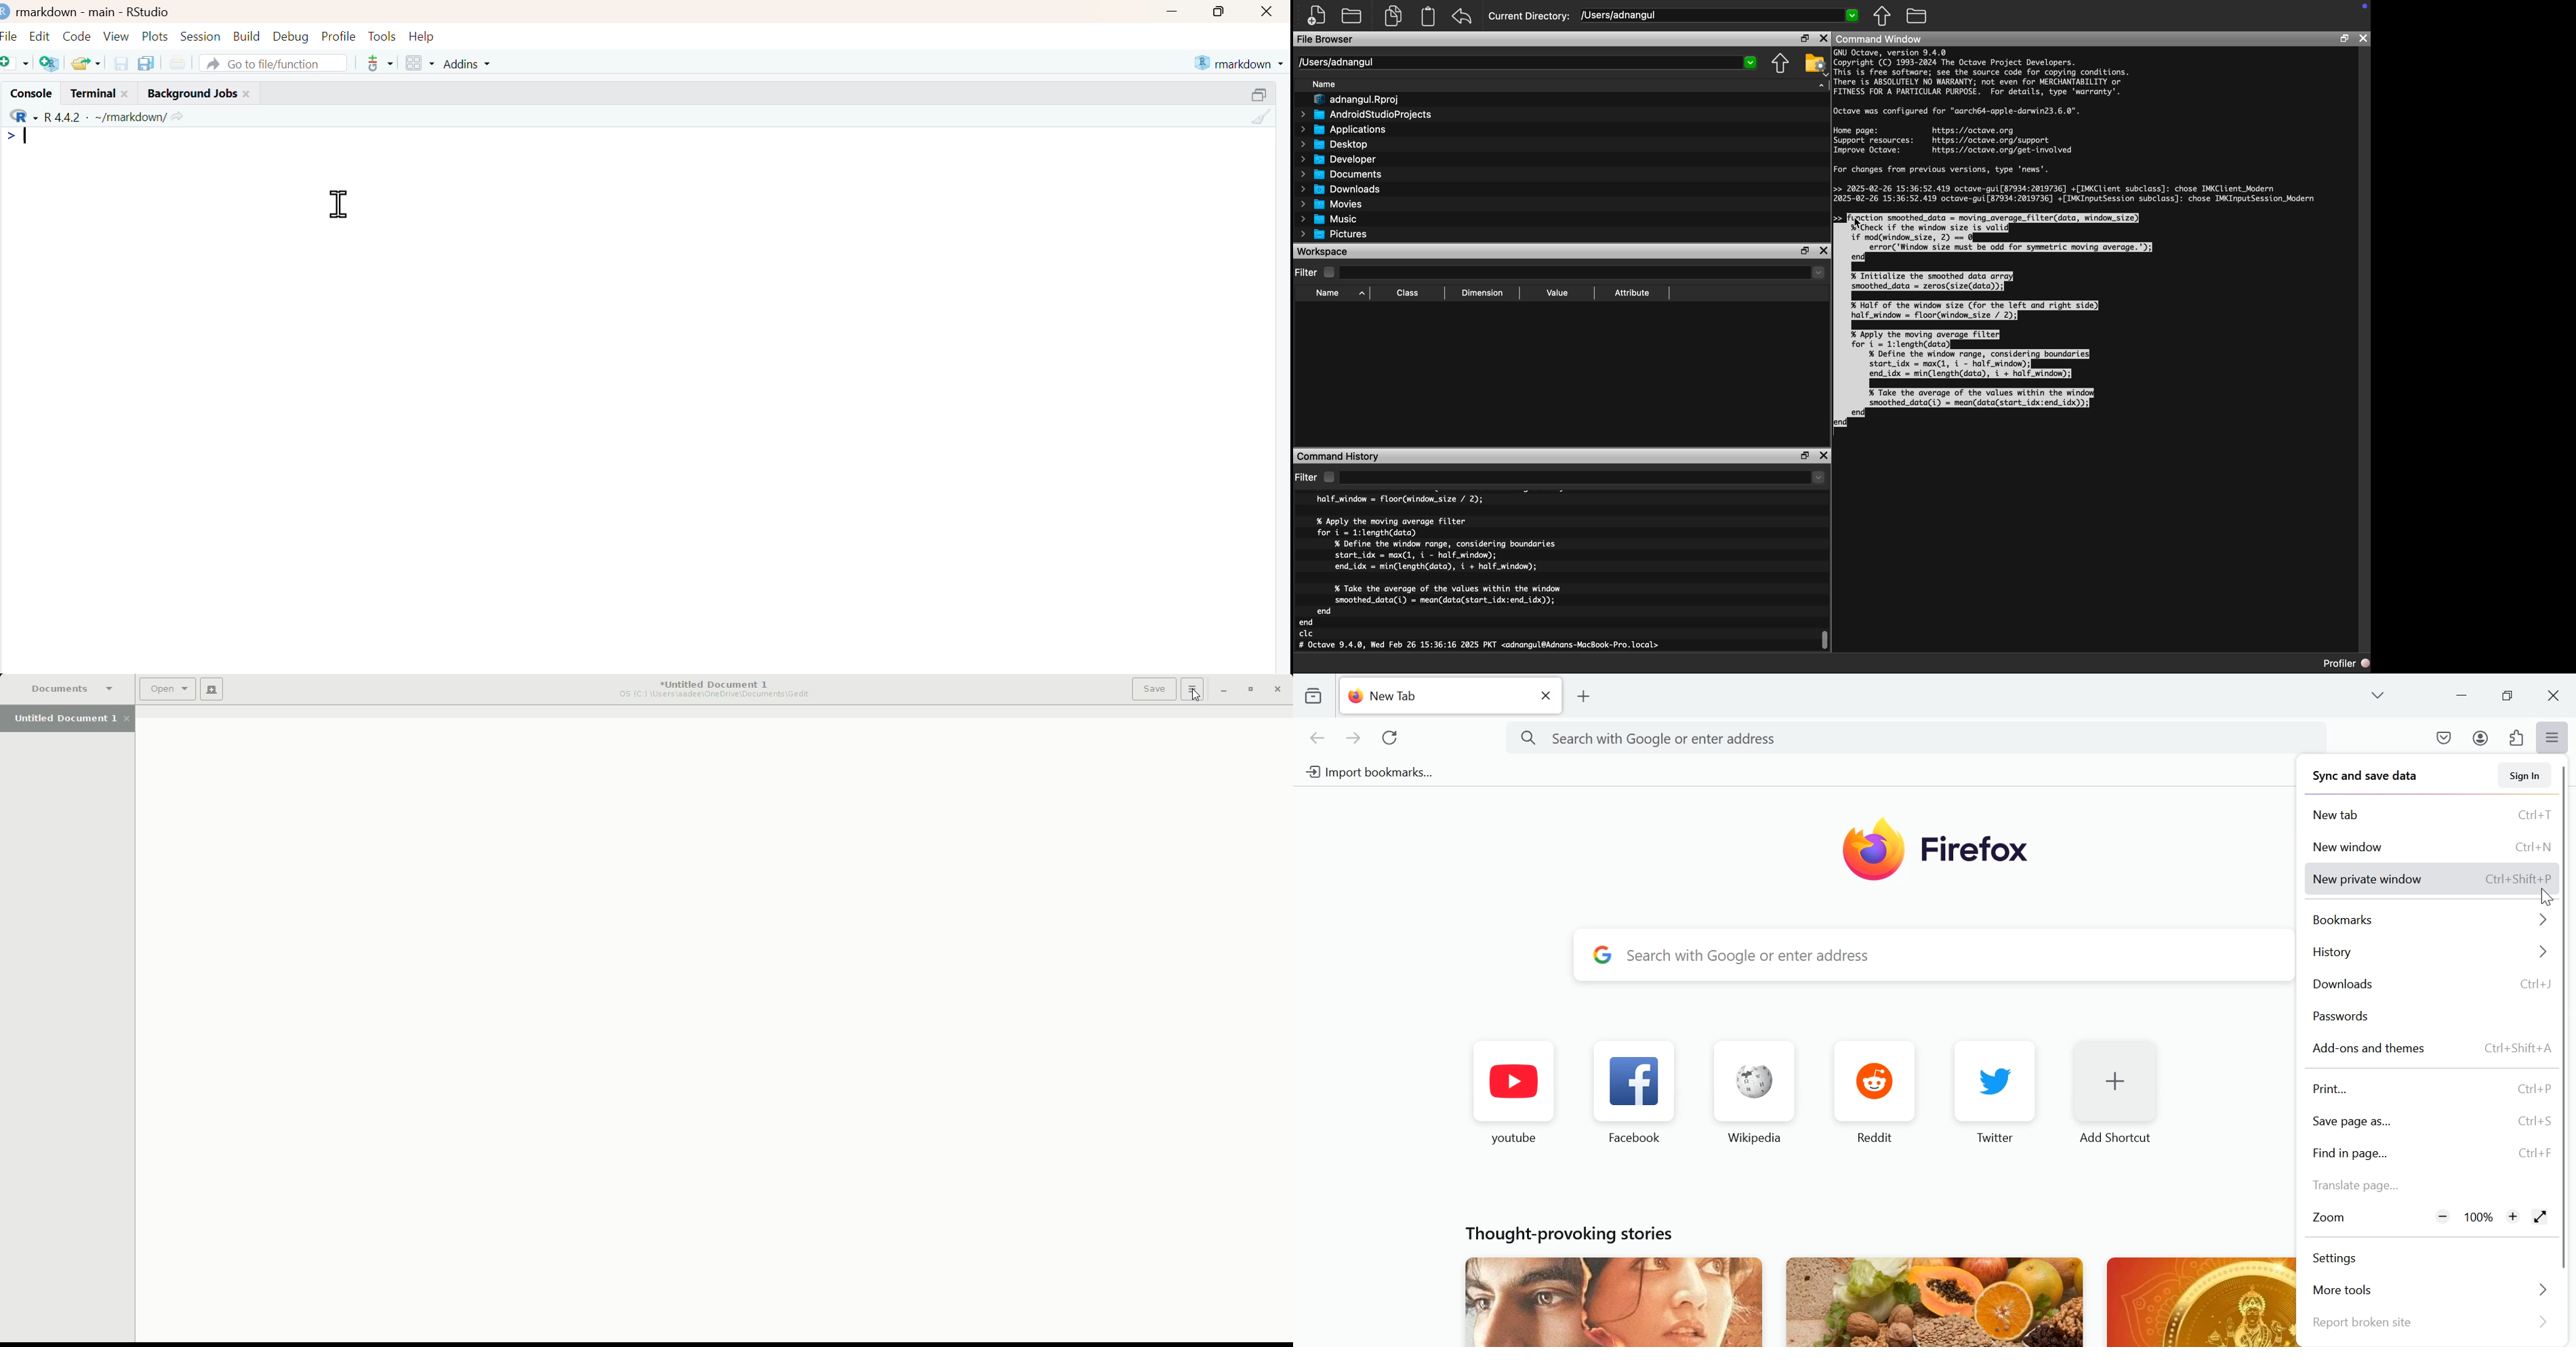 The image size is (2576, 1372). Describe the element at coordinates (2480, 738) in the screenshot. I see `Account` at that location.